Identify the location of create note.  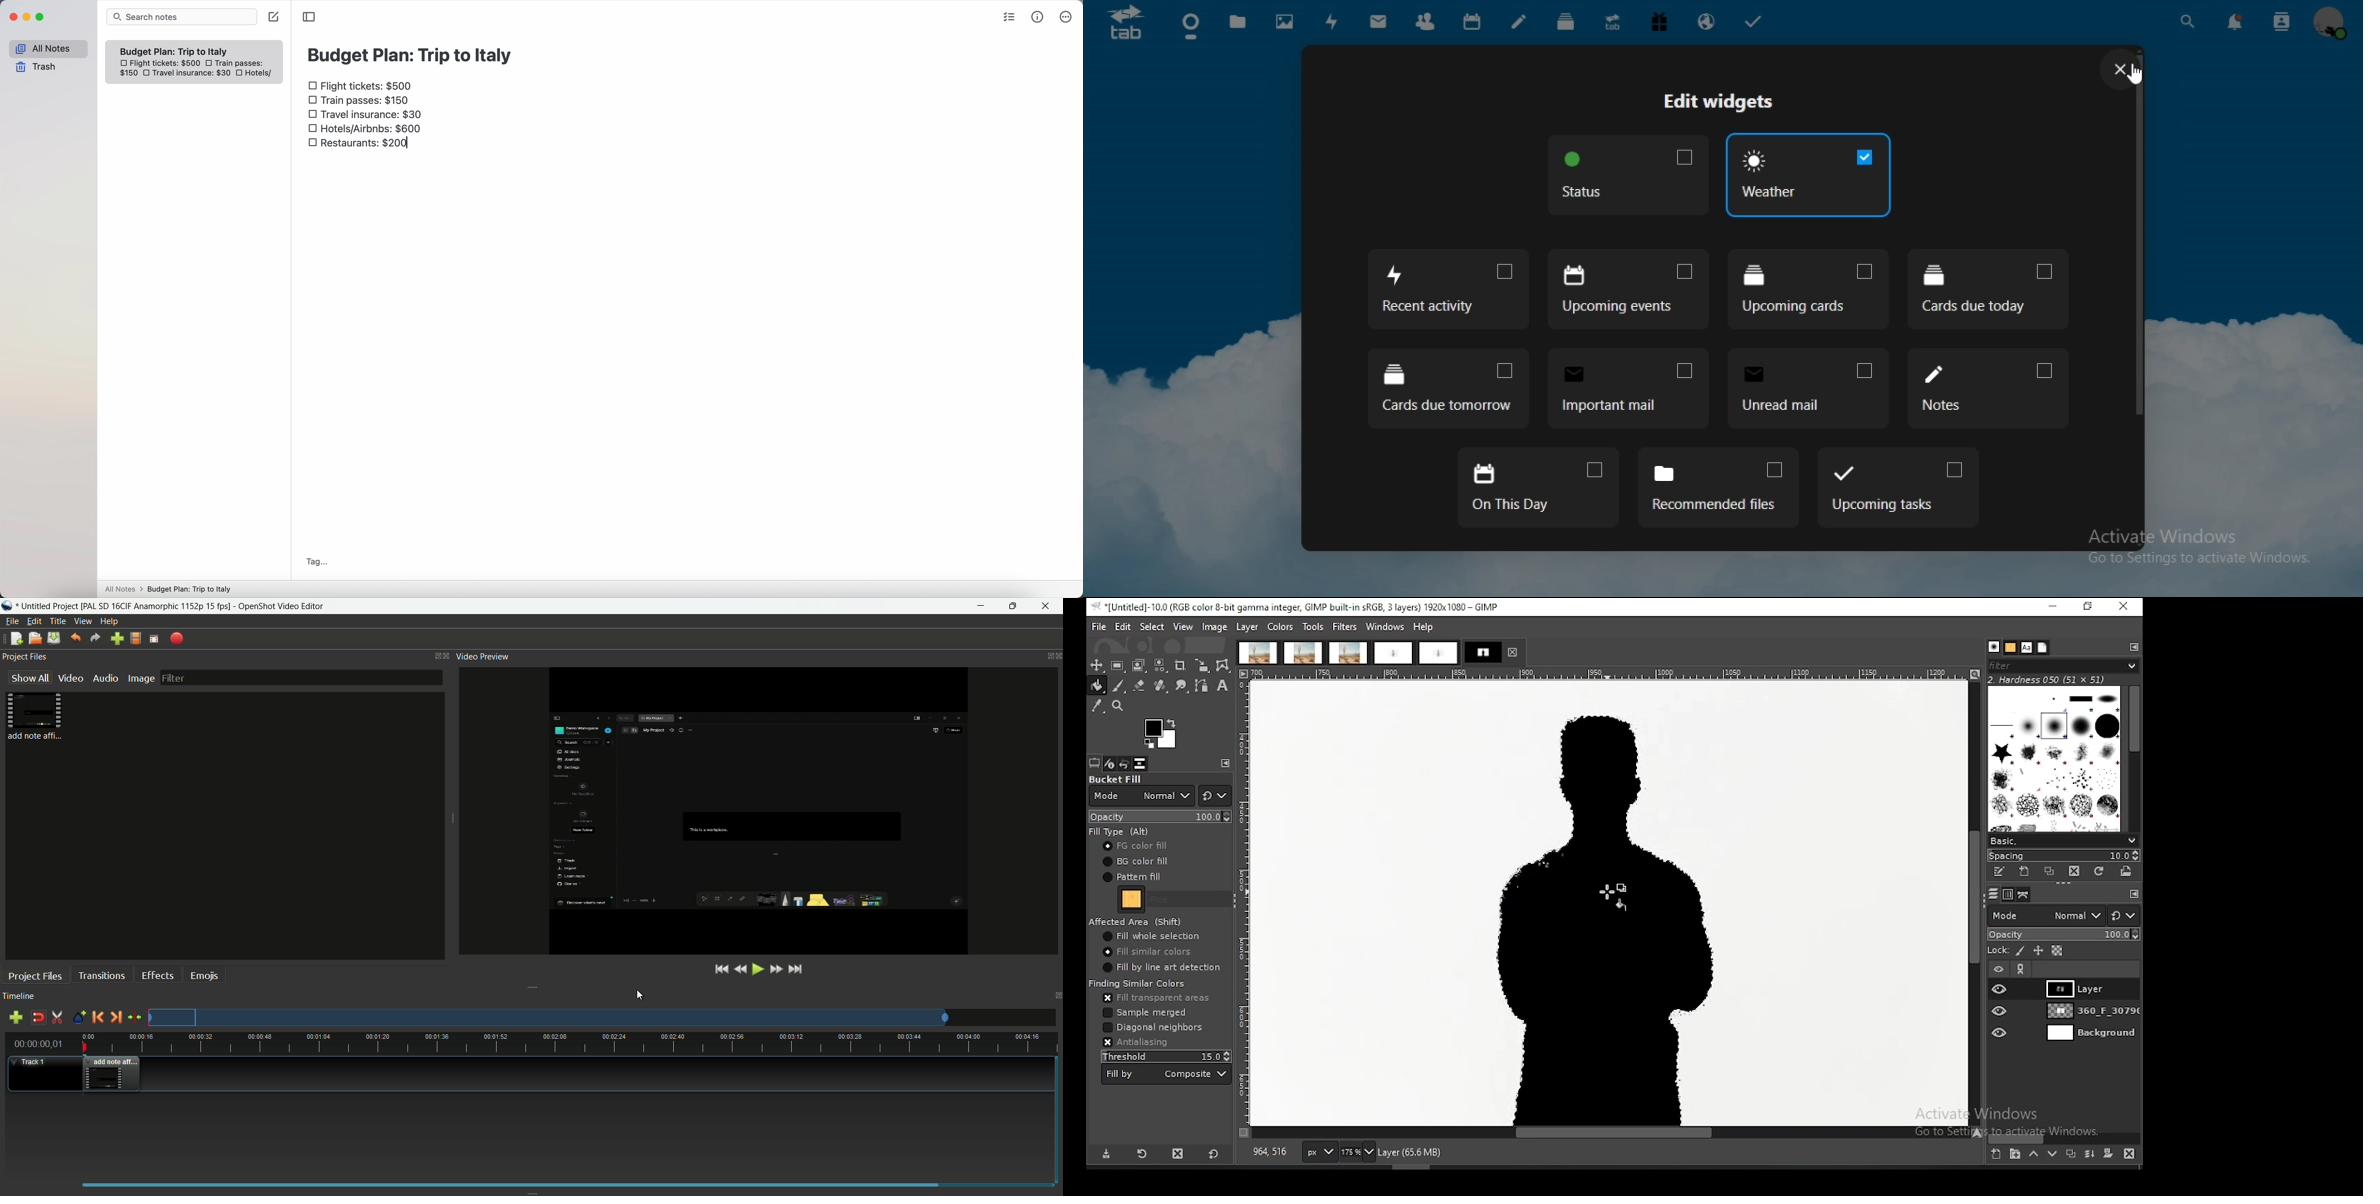
(273, 17).